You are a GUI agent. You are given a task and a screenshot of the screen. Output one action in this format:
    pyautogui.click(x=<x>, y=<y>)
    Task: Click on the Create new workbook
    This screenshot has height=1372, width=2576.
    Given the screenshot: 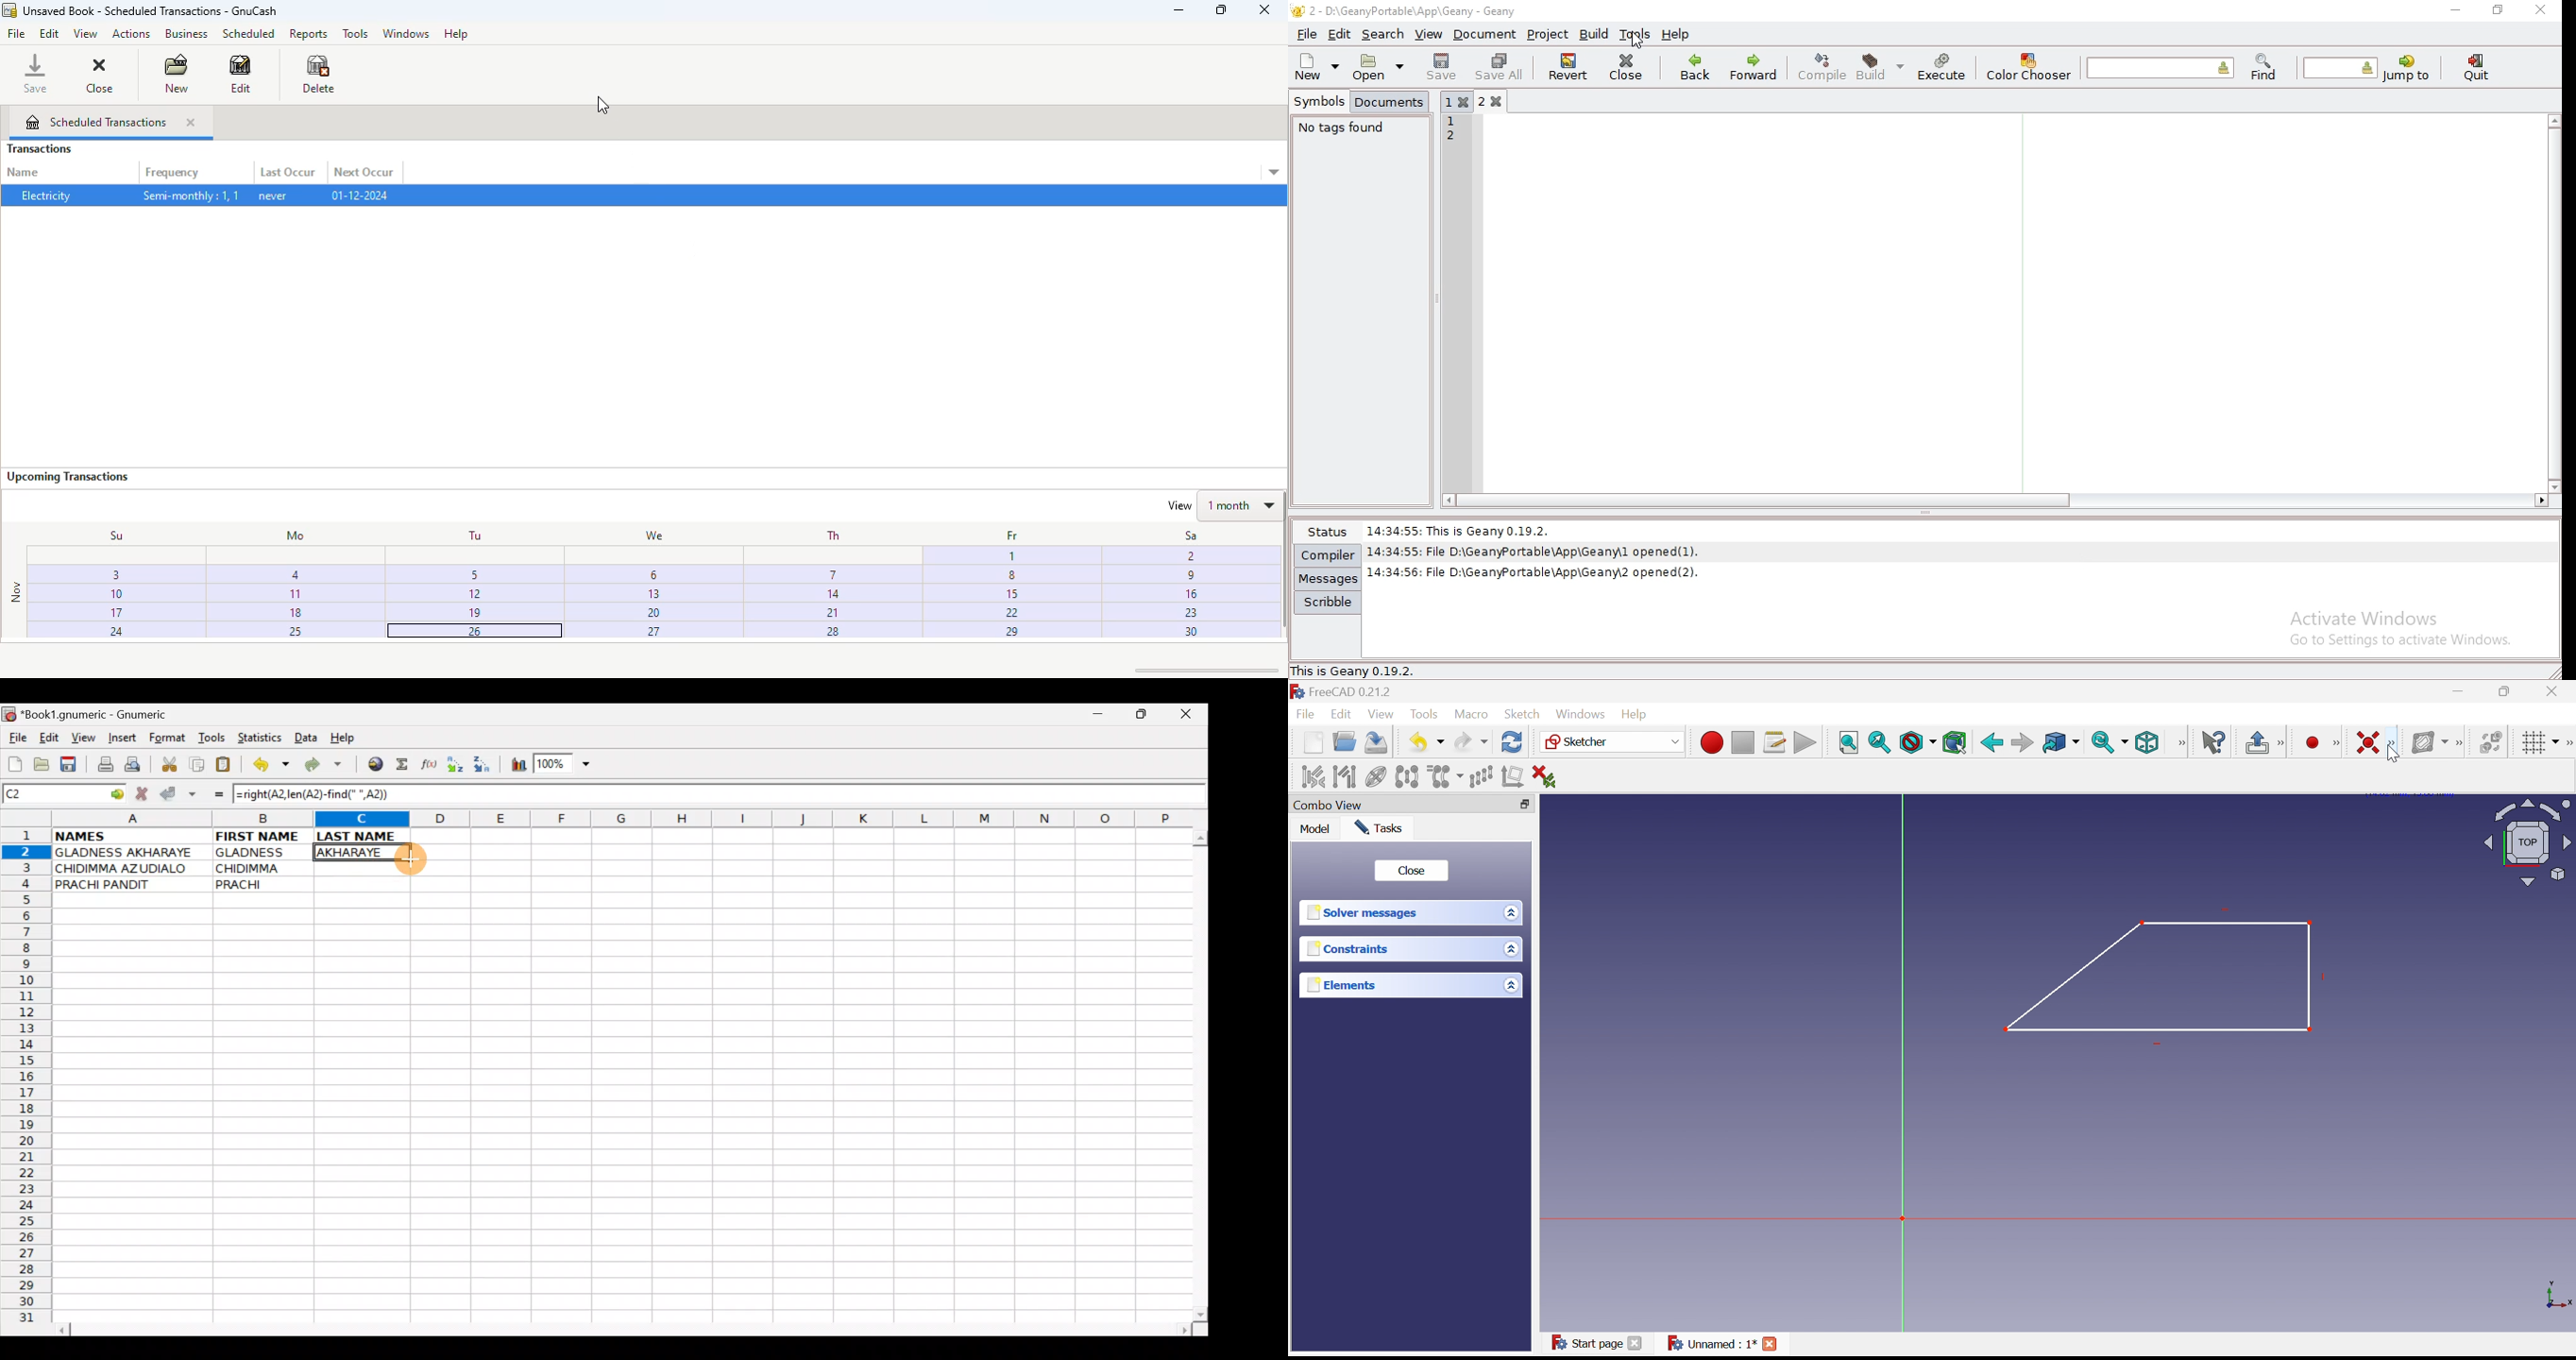 What is the action you would take?
    pyautogui.click(x=14, y=762)
    